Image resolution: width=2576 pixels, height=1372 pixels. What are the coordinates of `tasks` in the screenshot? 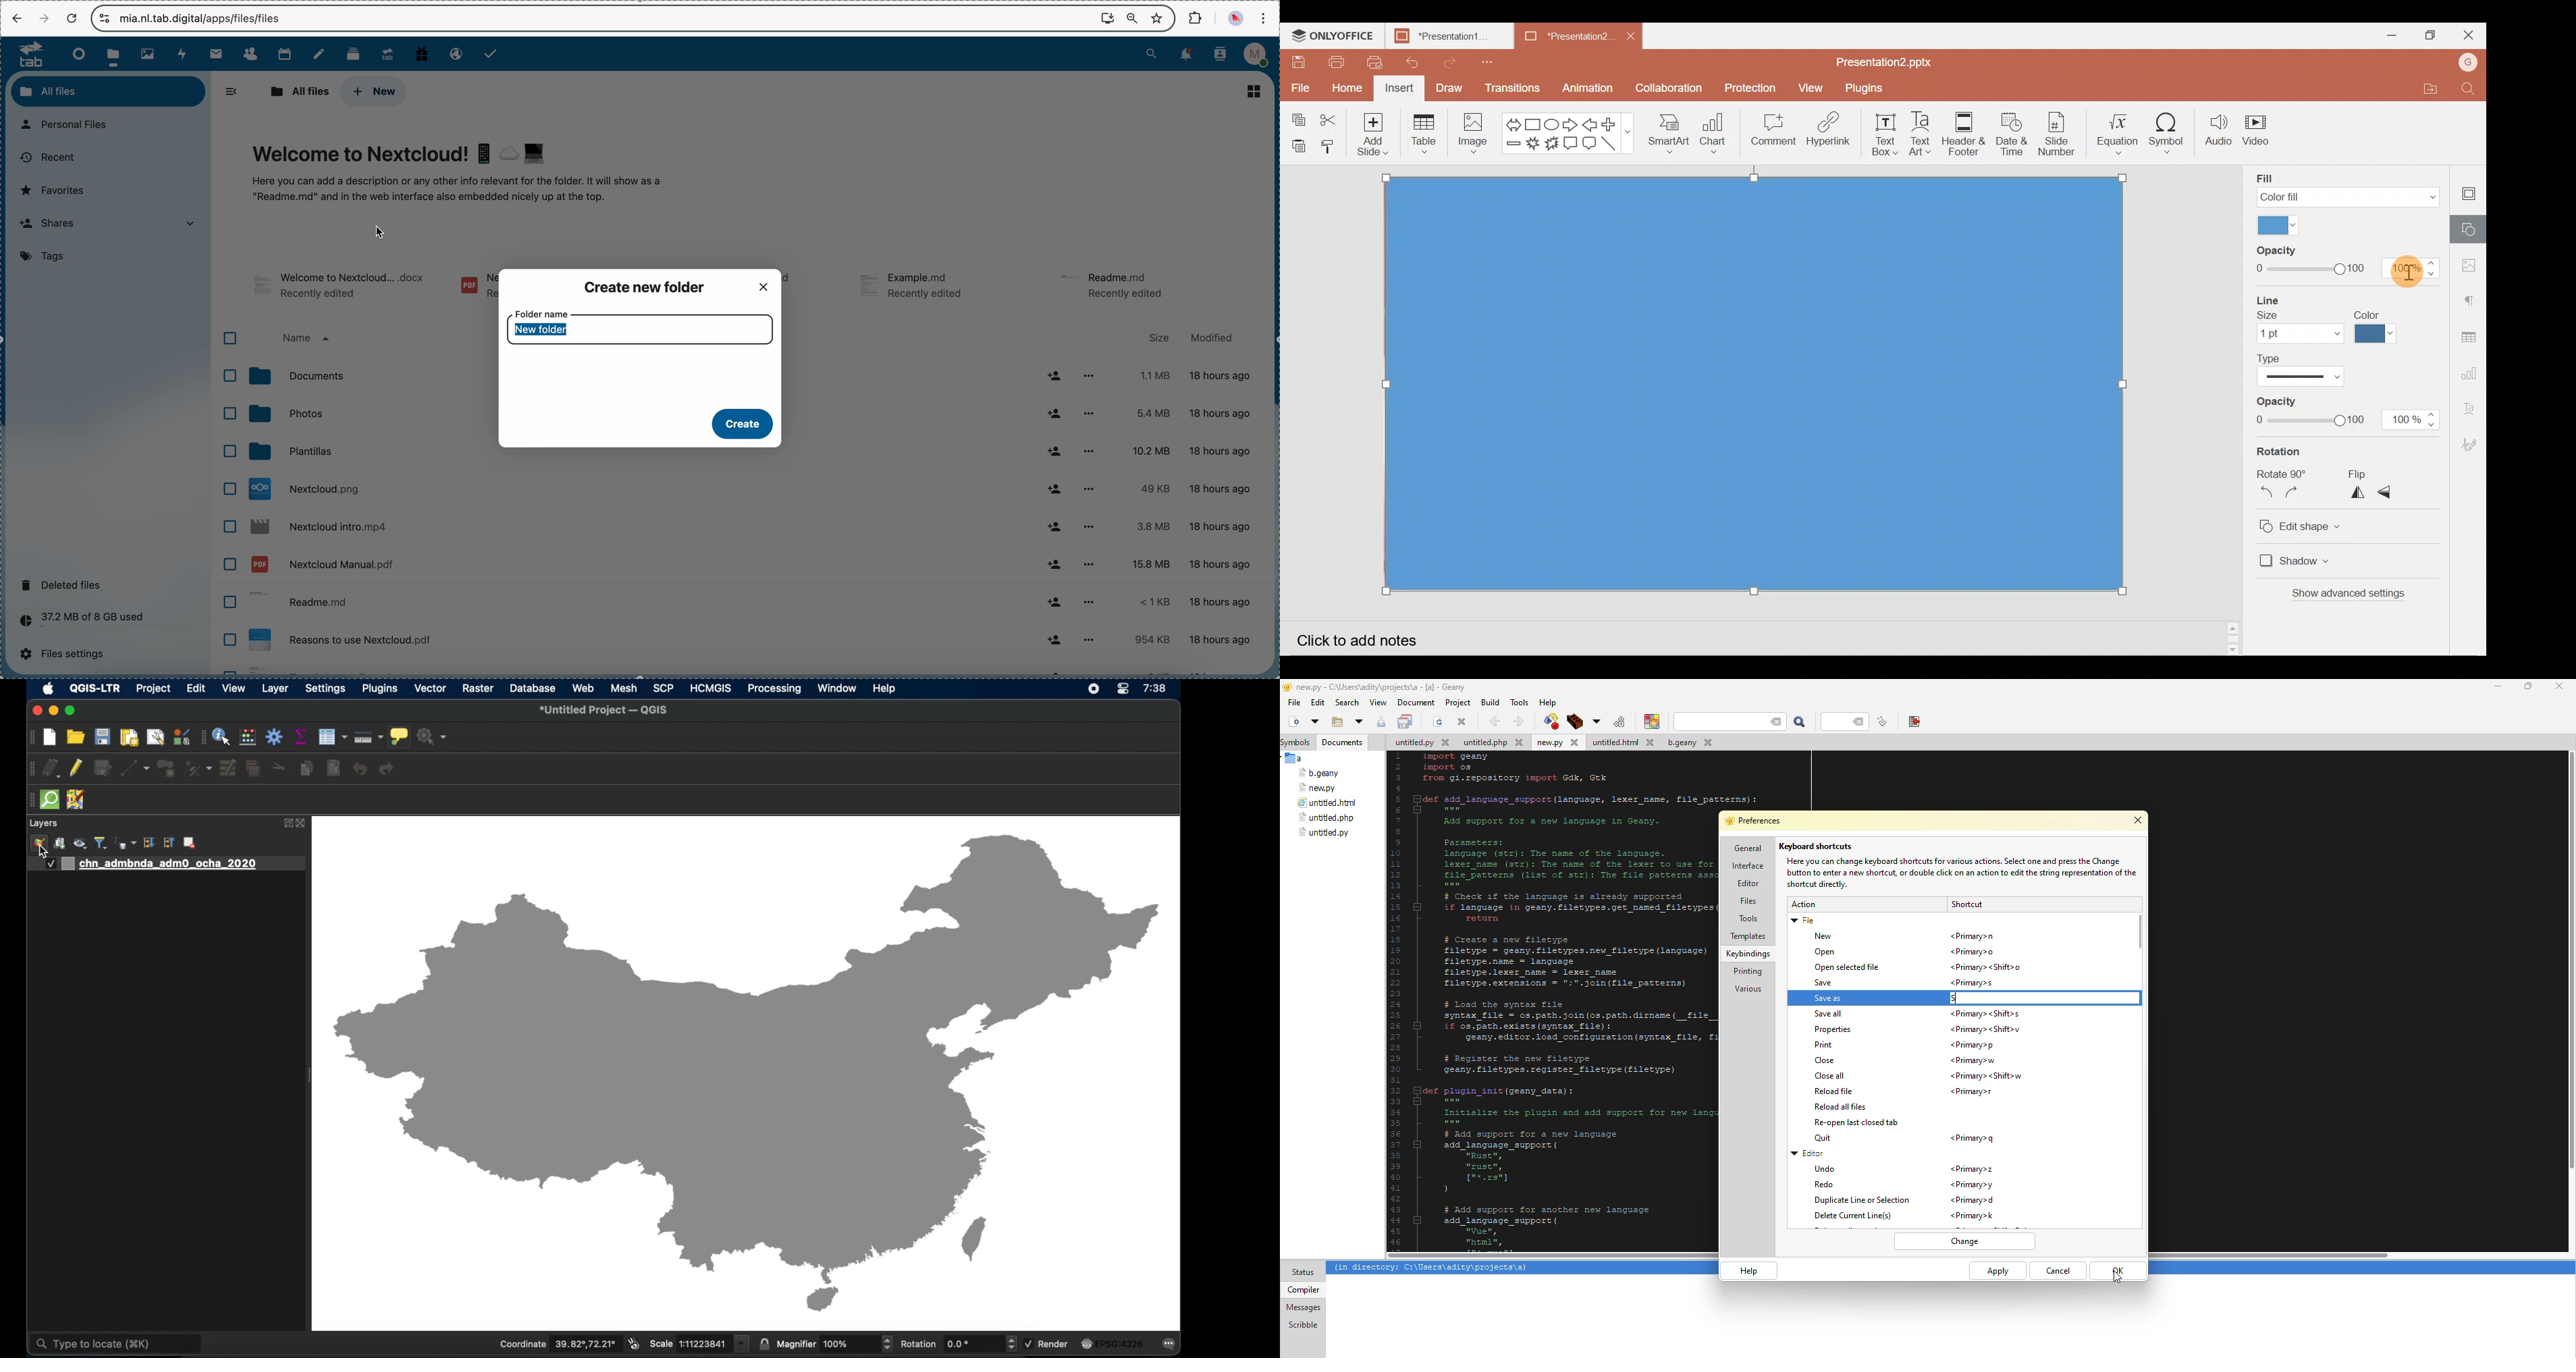 It's located at (492, 54).